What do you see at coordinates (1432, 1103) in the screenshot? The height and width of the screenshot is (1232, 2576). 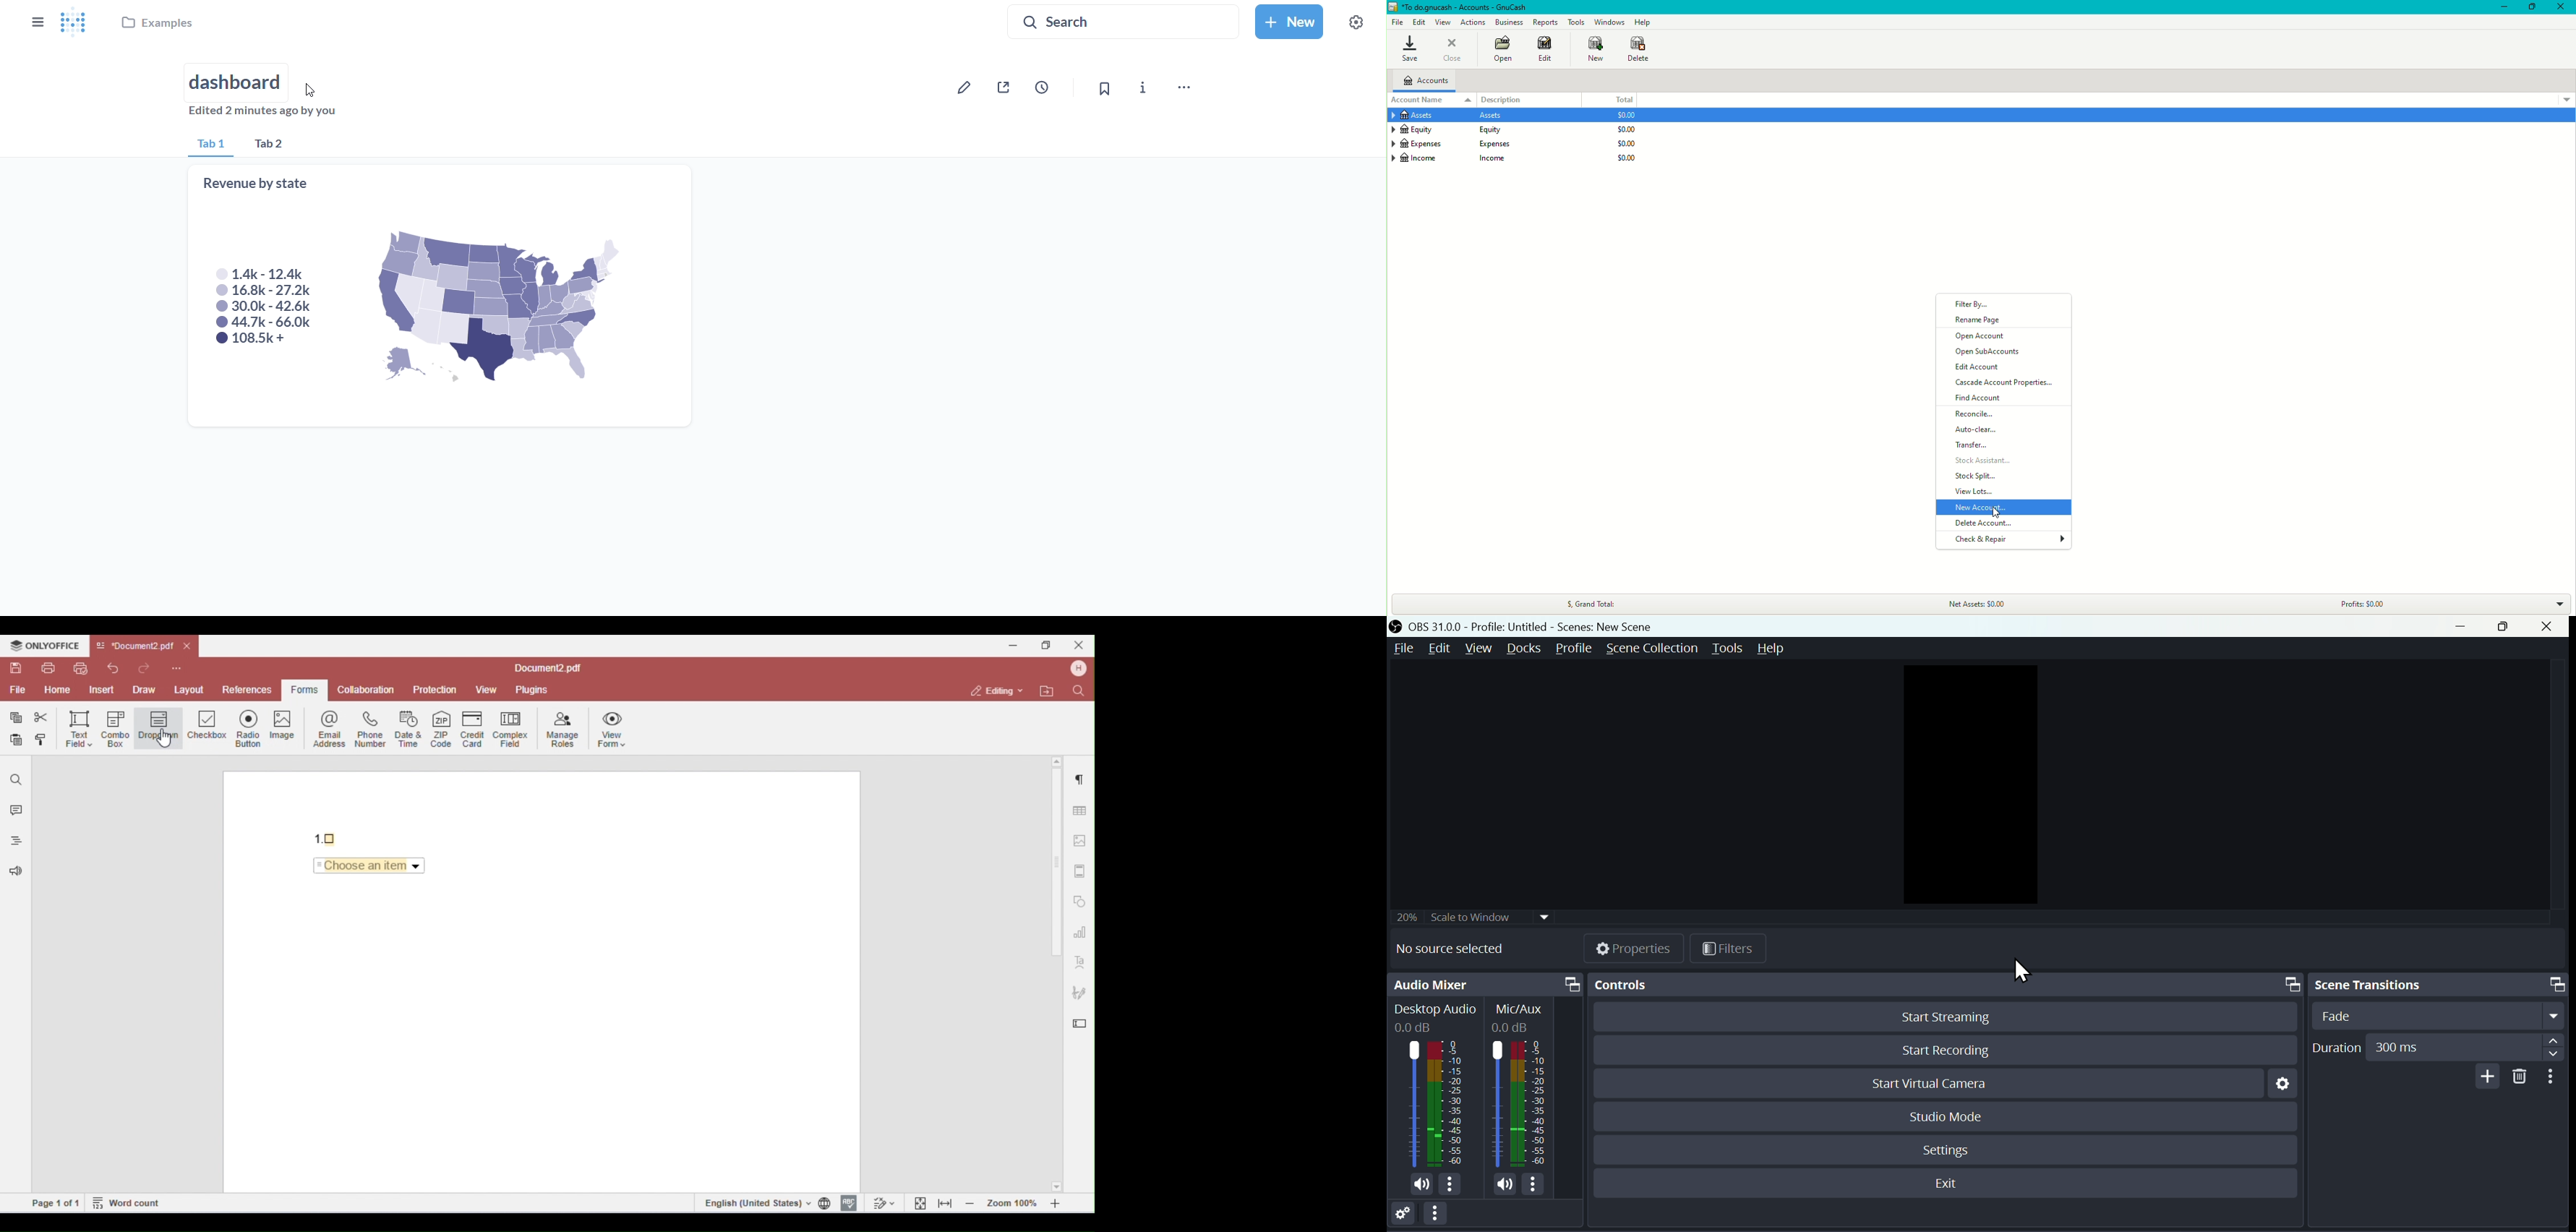 I see `Audio bar` at bounding box center [1432, 1103].